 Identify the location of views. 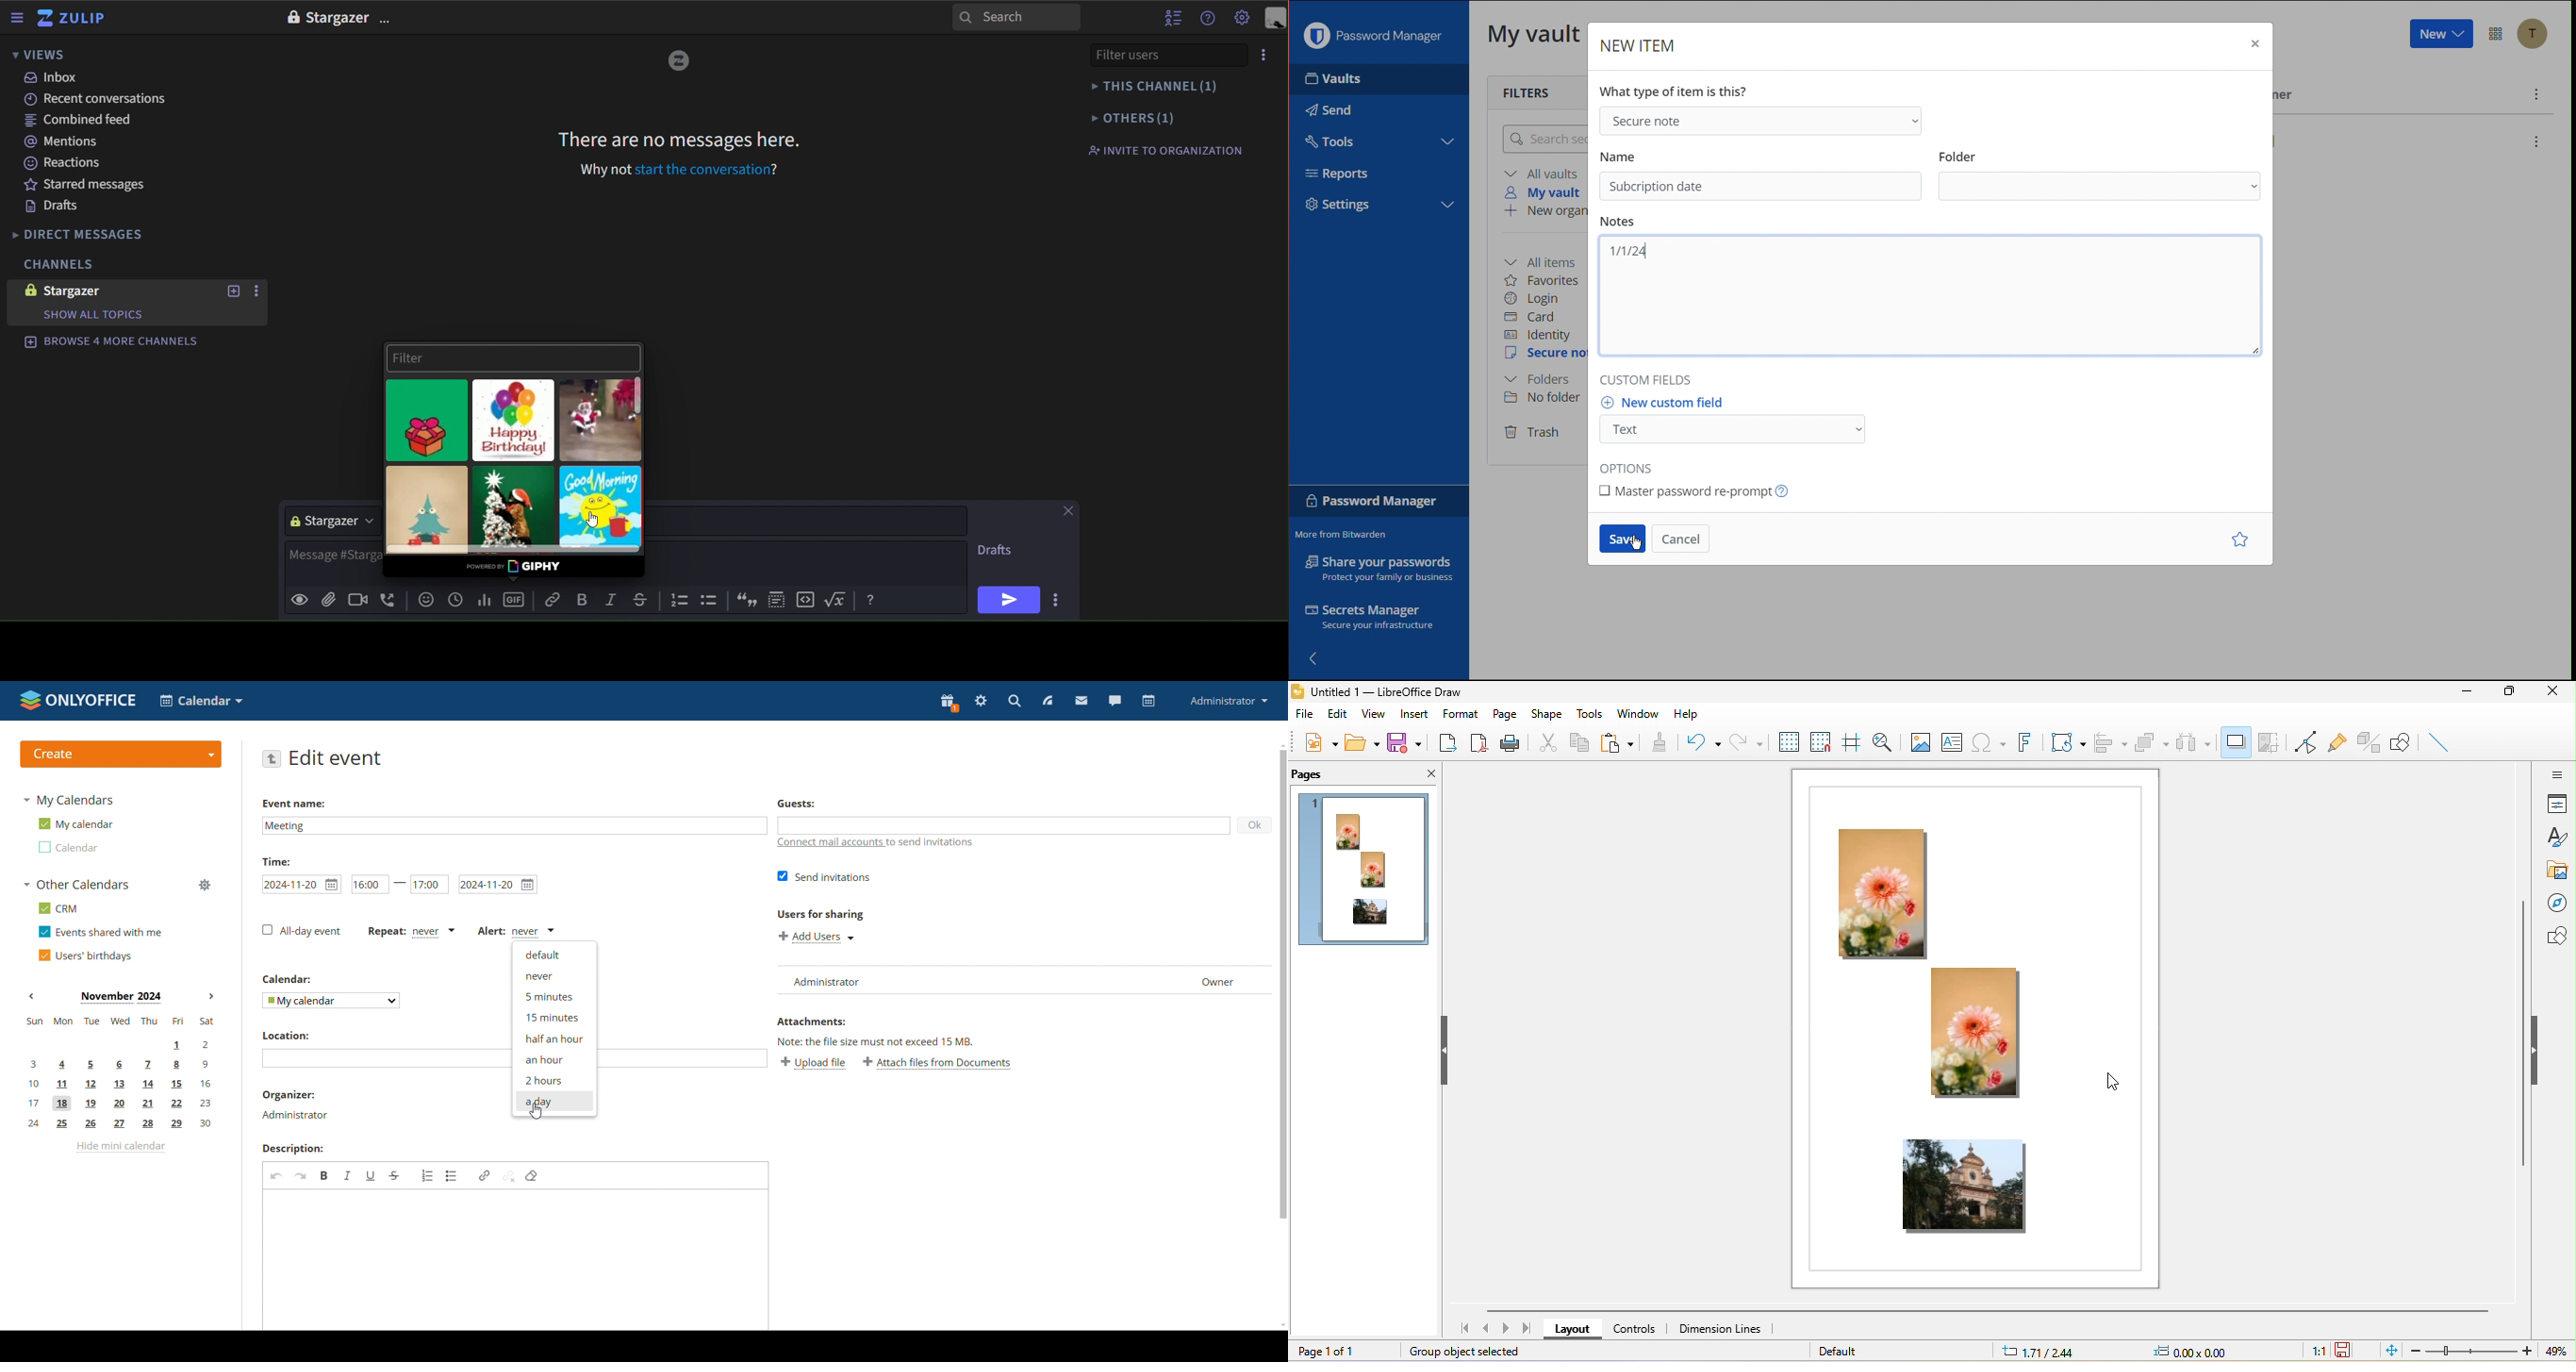
(39, 56).